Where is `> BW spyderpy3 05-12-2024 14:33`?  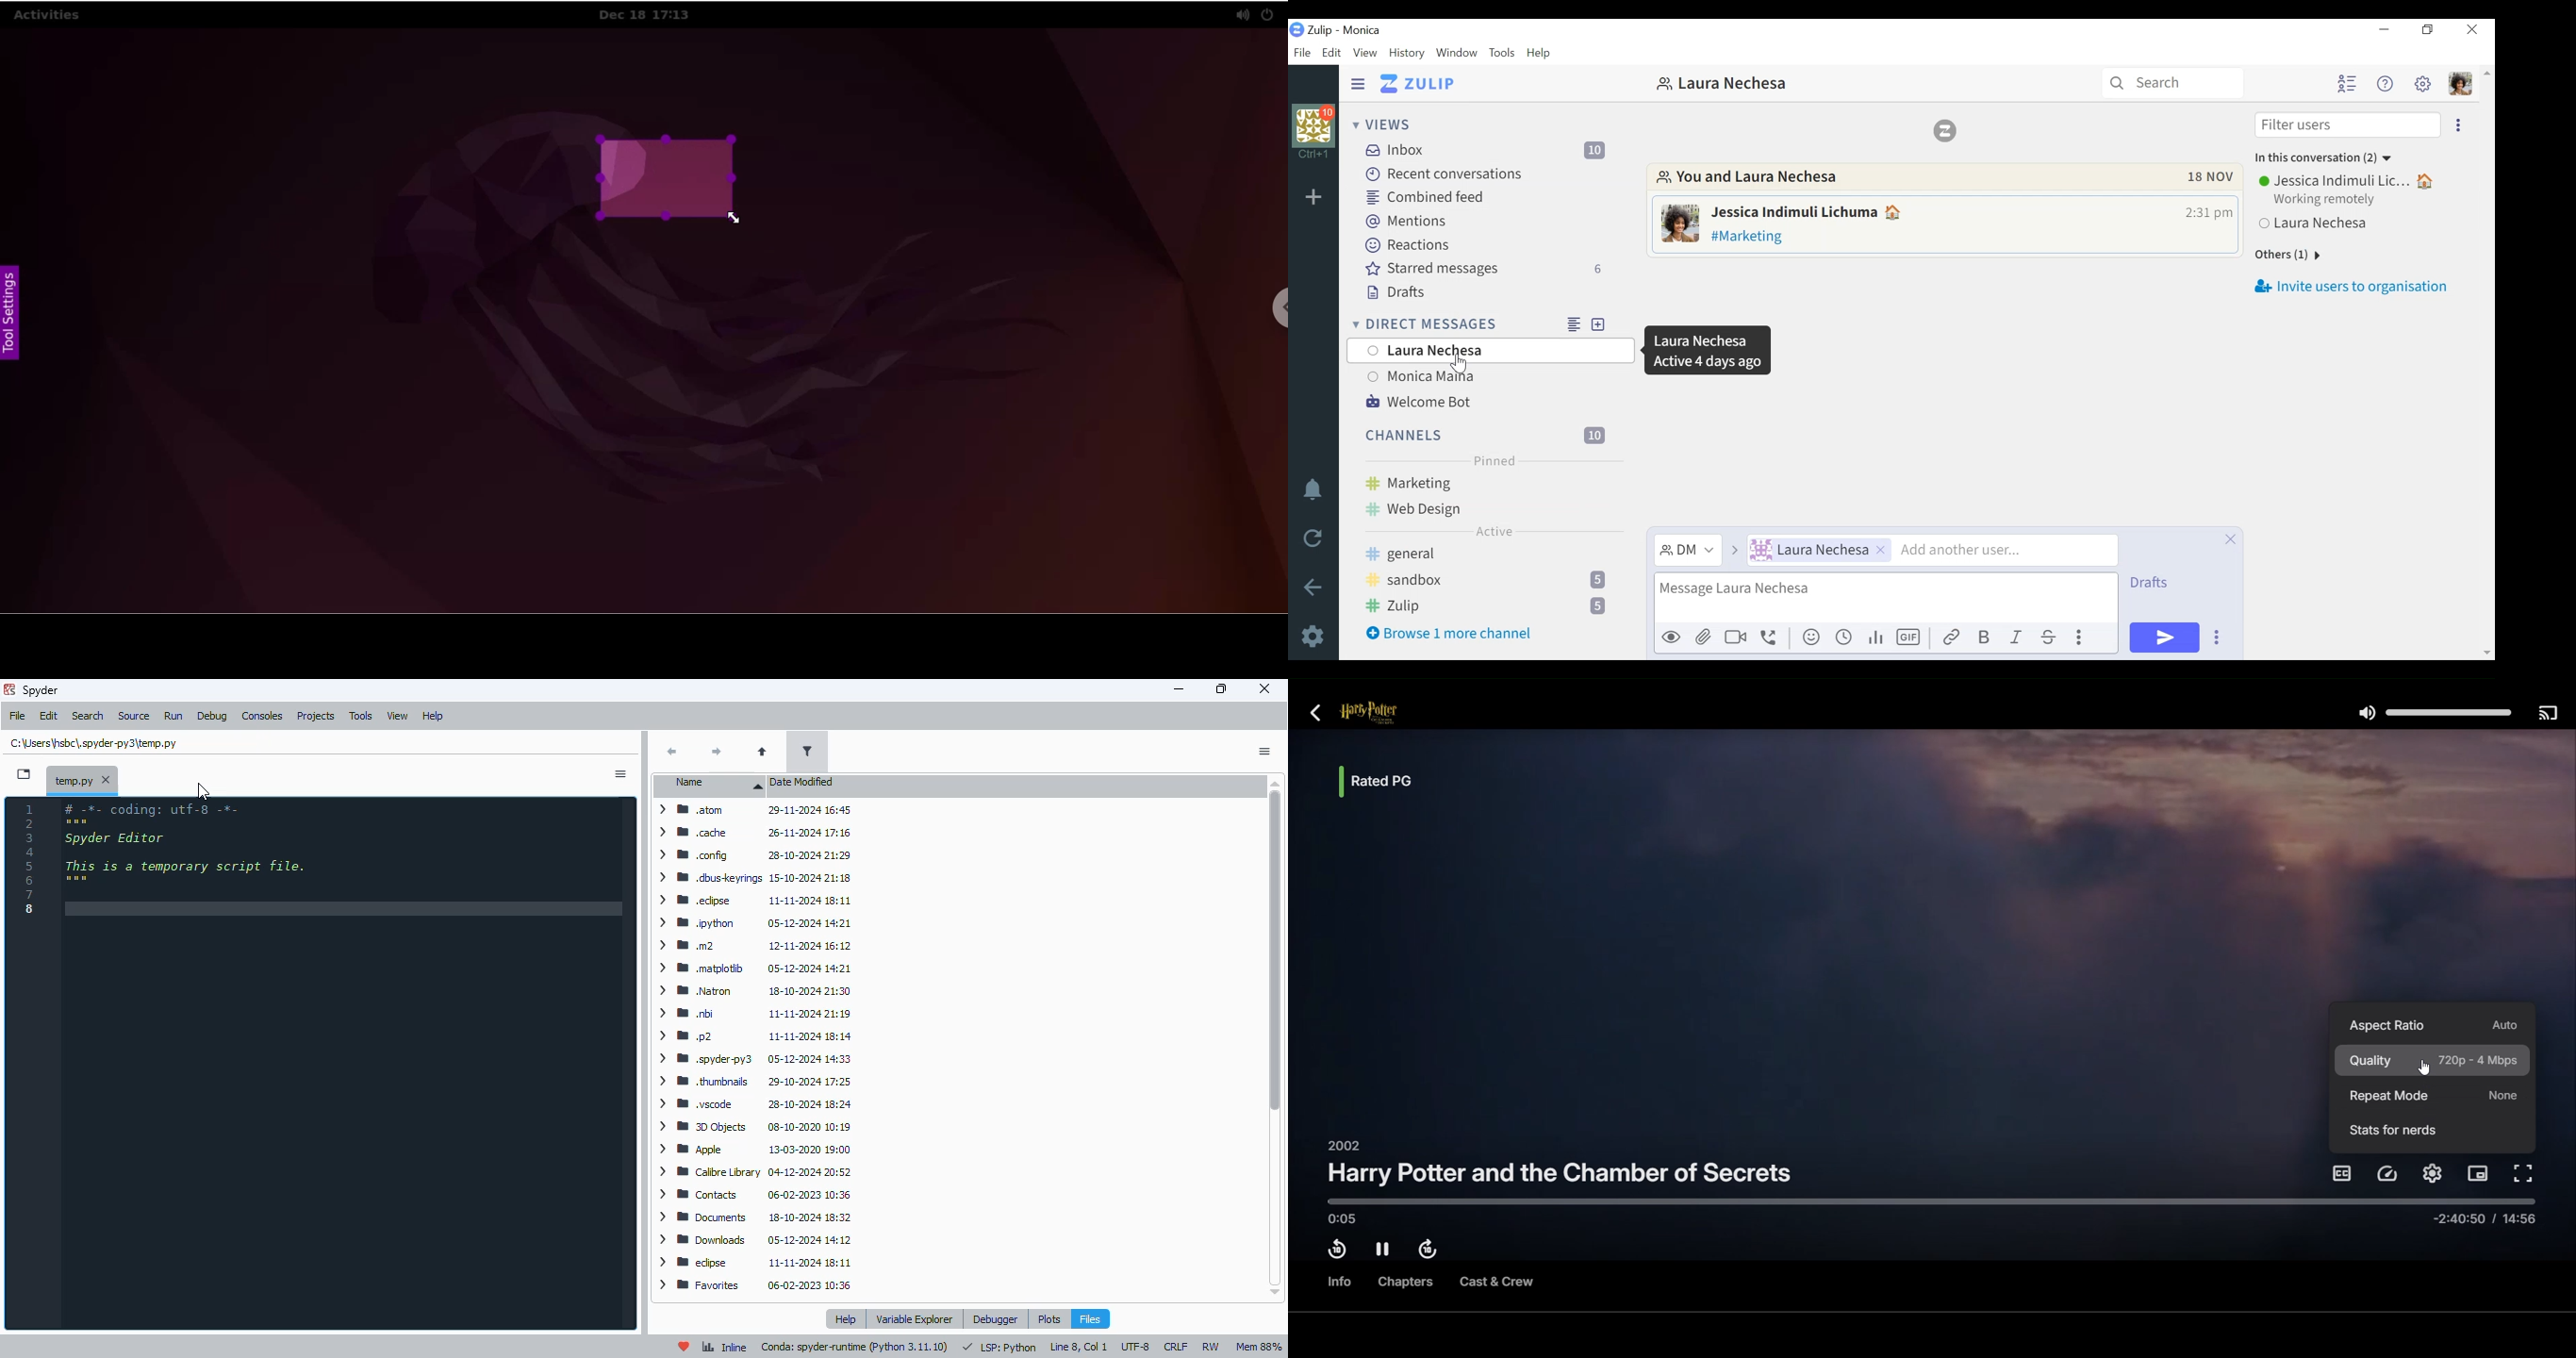
> BW spyderpy3 05-12-2024 14:33 is located at coordinates (751, 1058).